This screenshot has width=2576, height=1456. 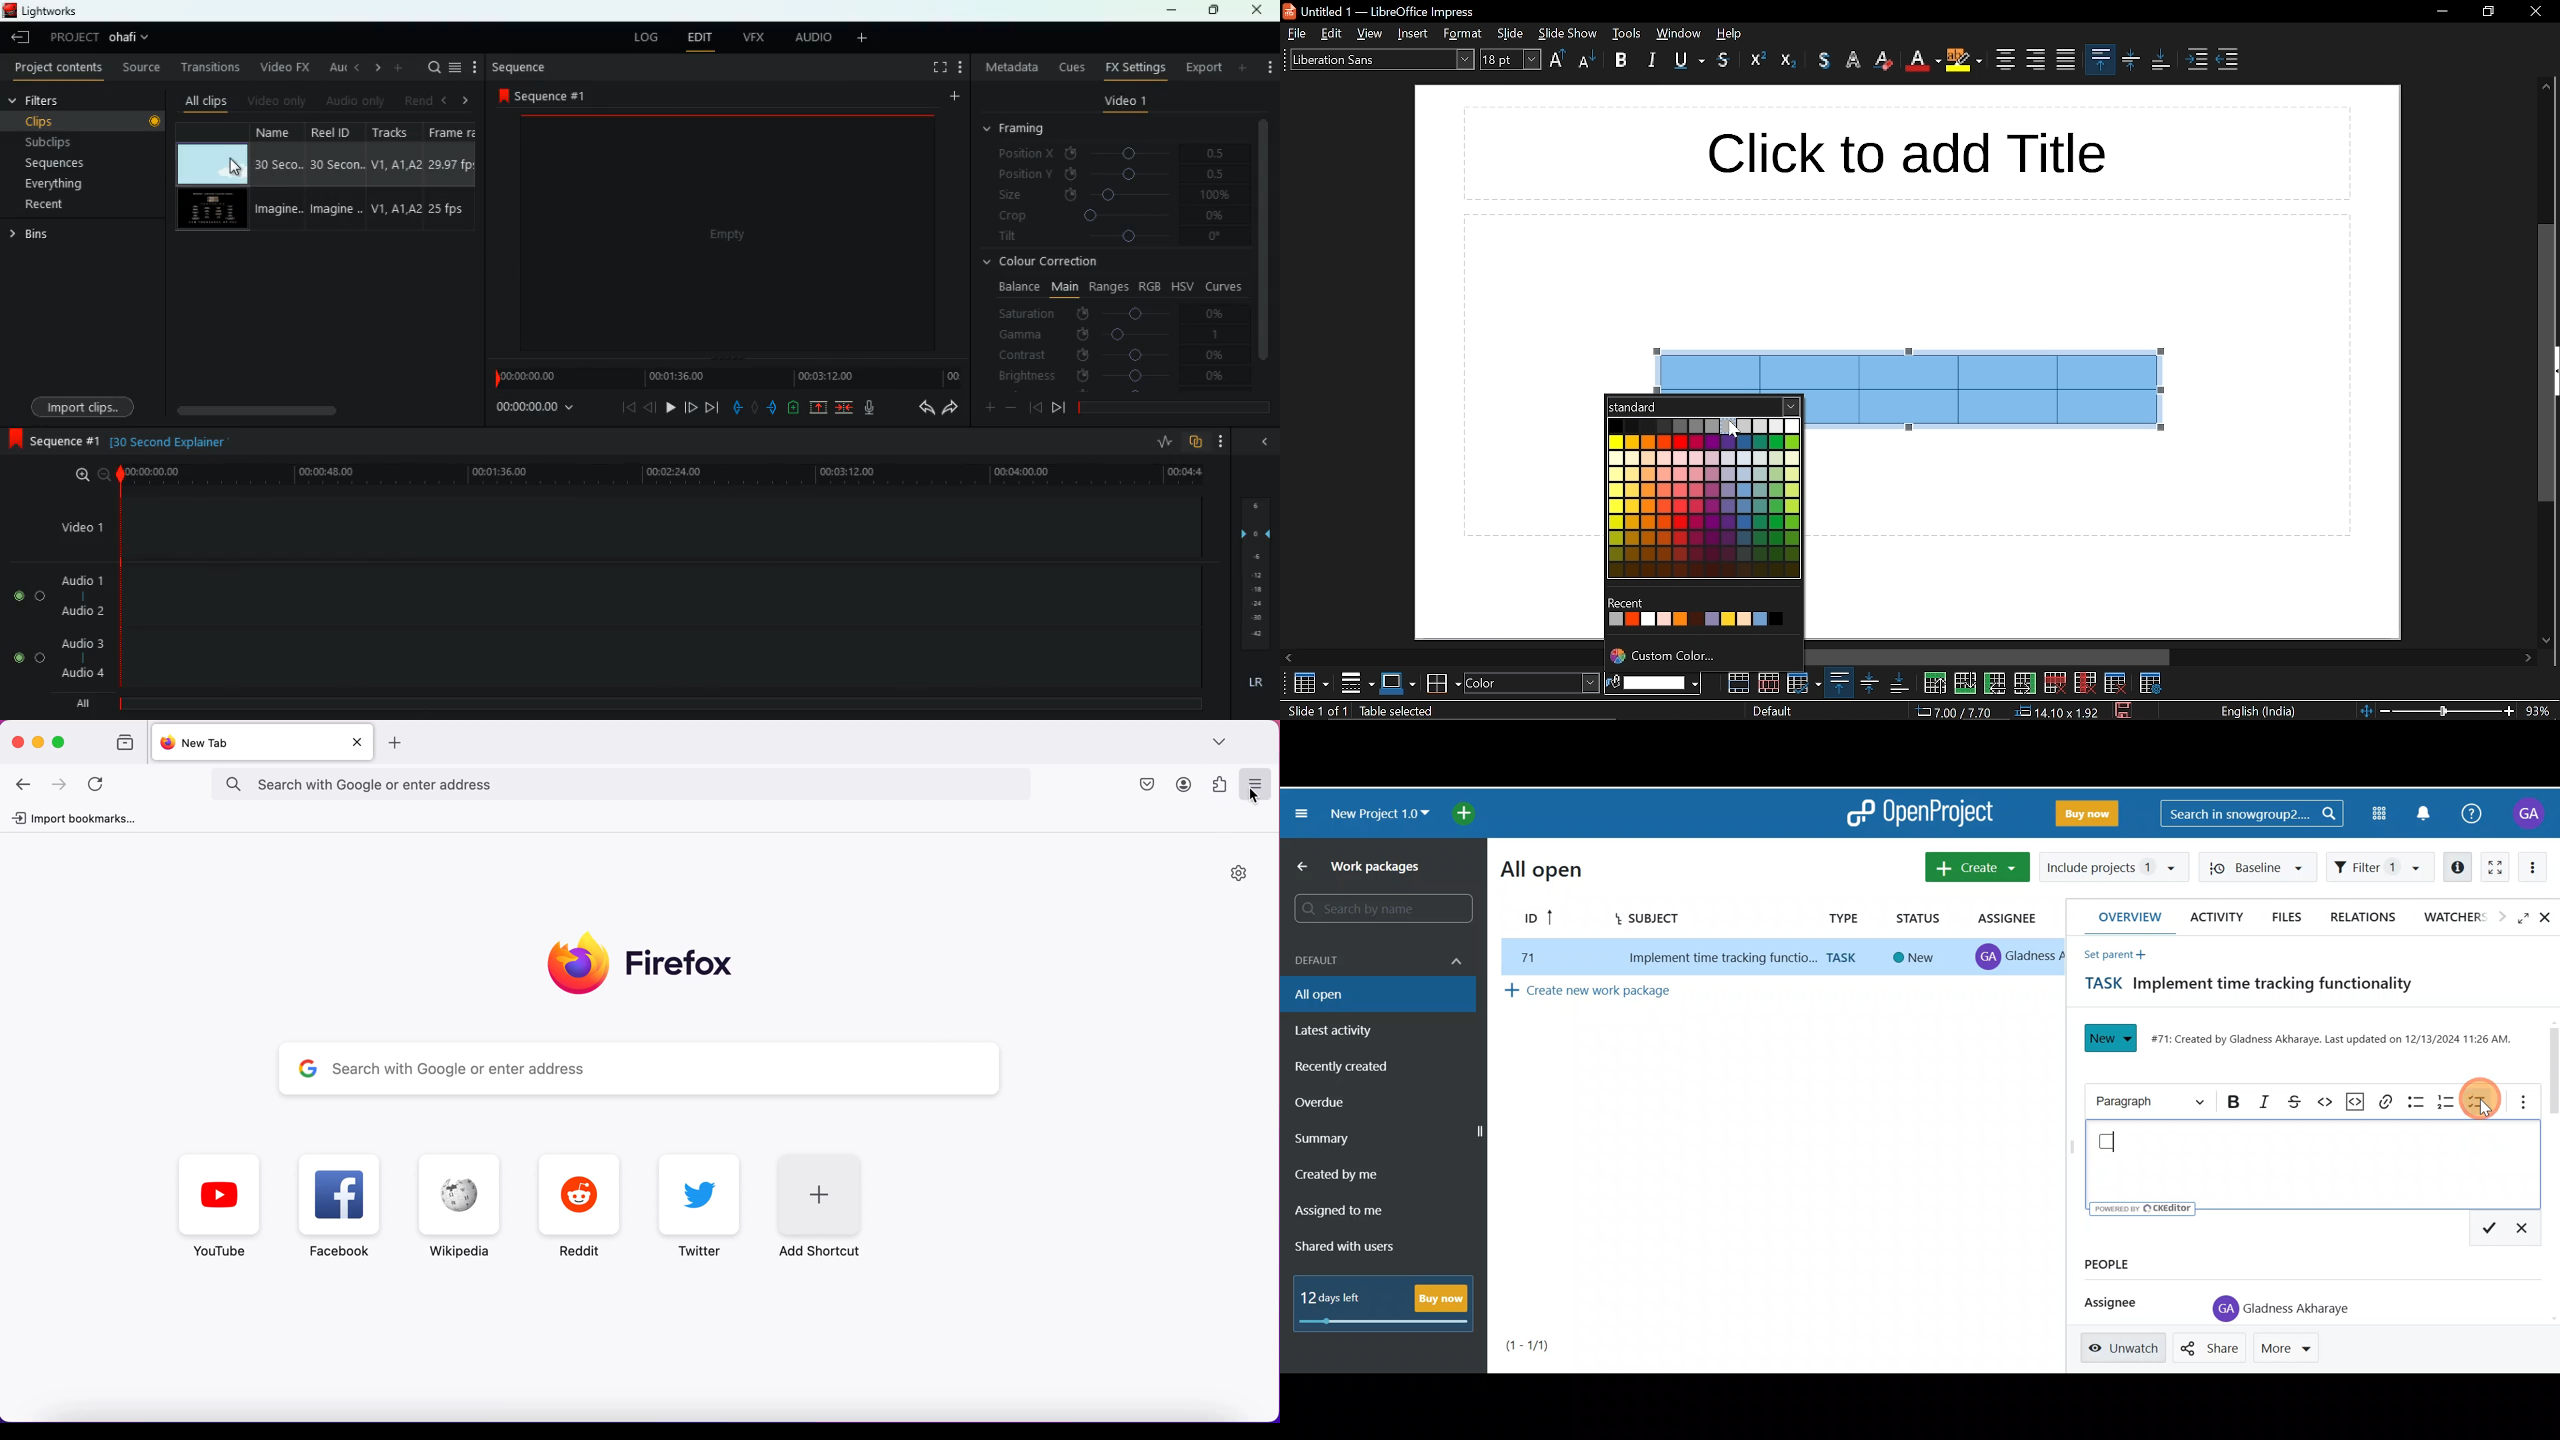 I want to click on fill color, so click(x=1613, y=681).